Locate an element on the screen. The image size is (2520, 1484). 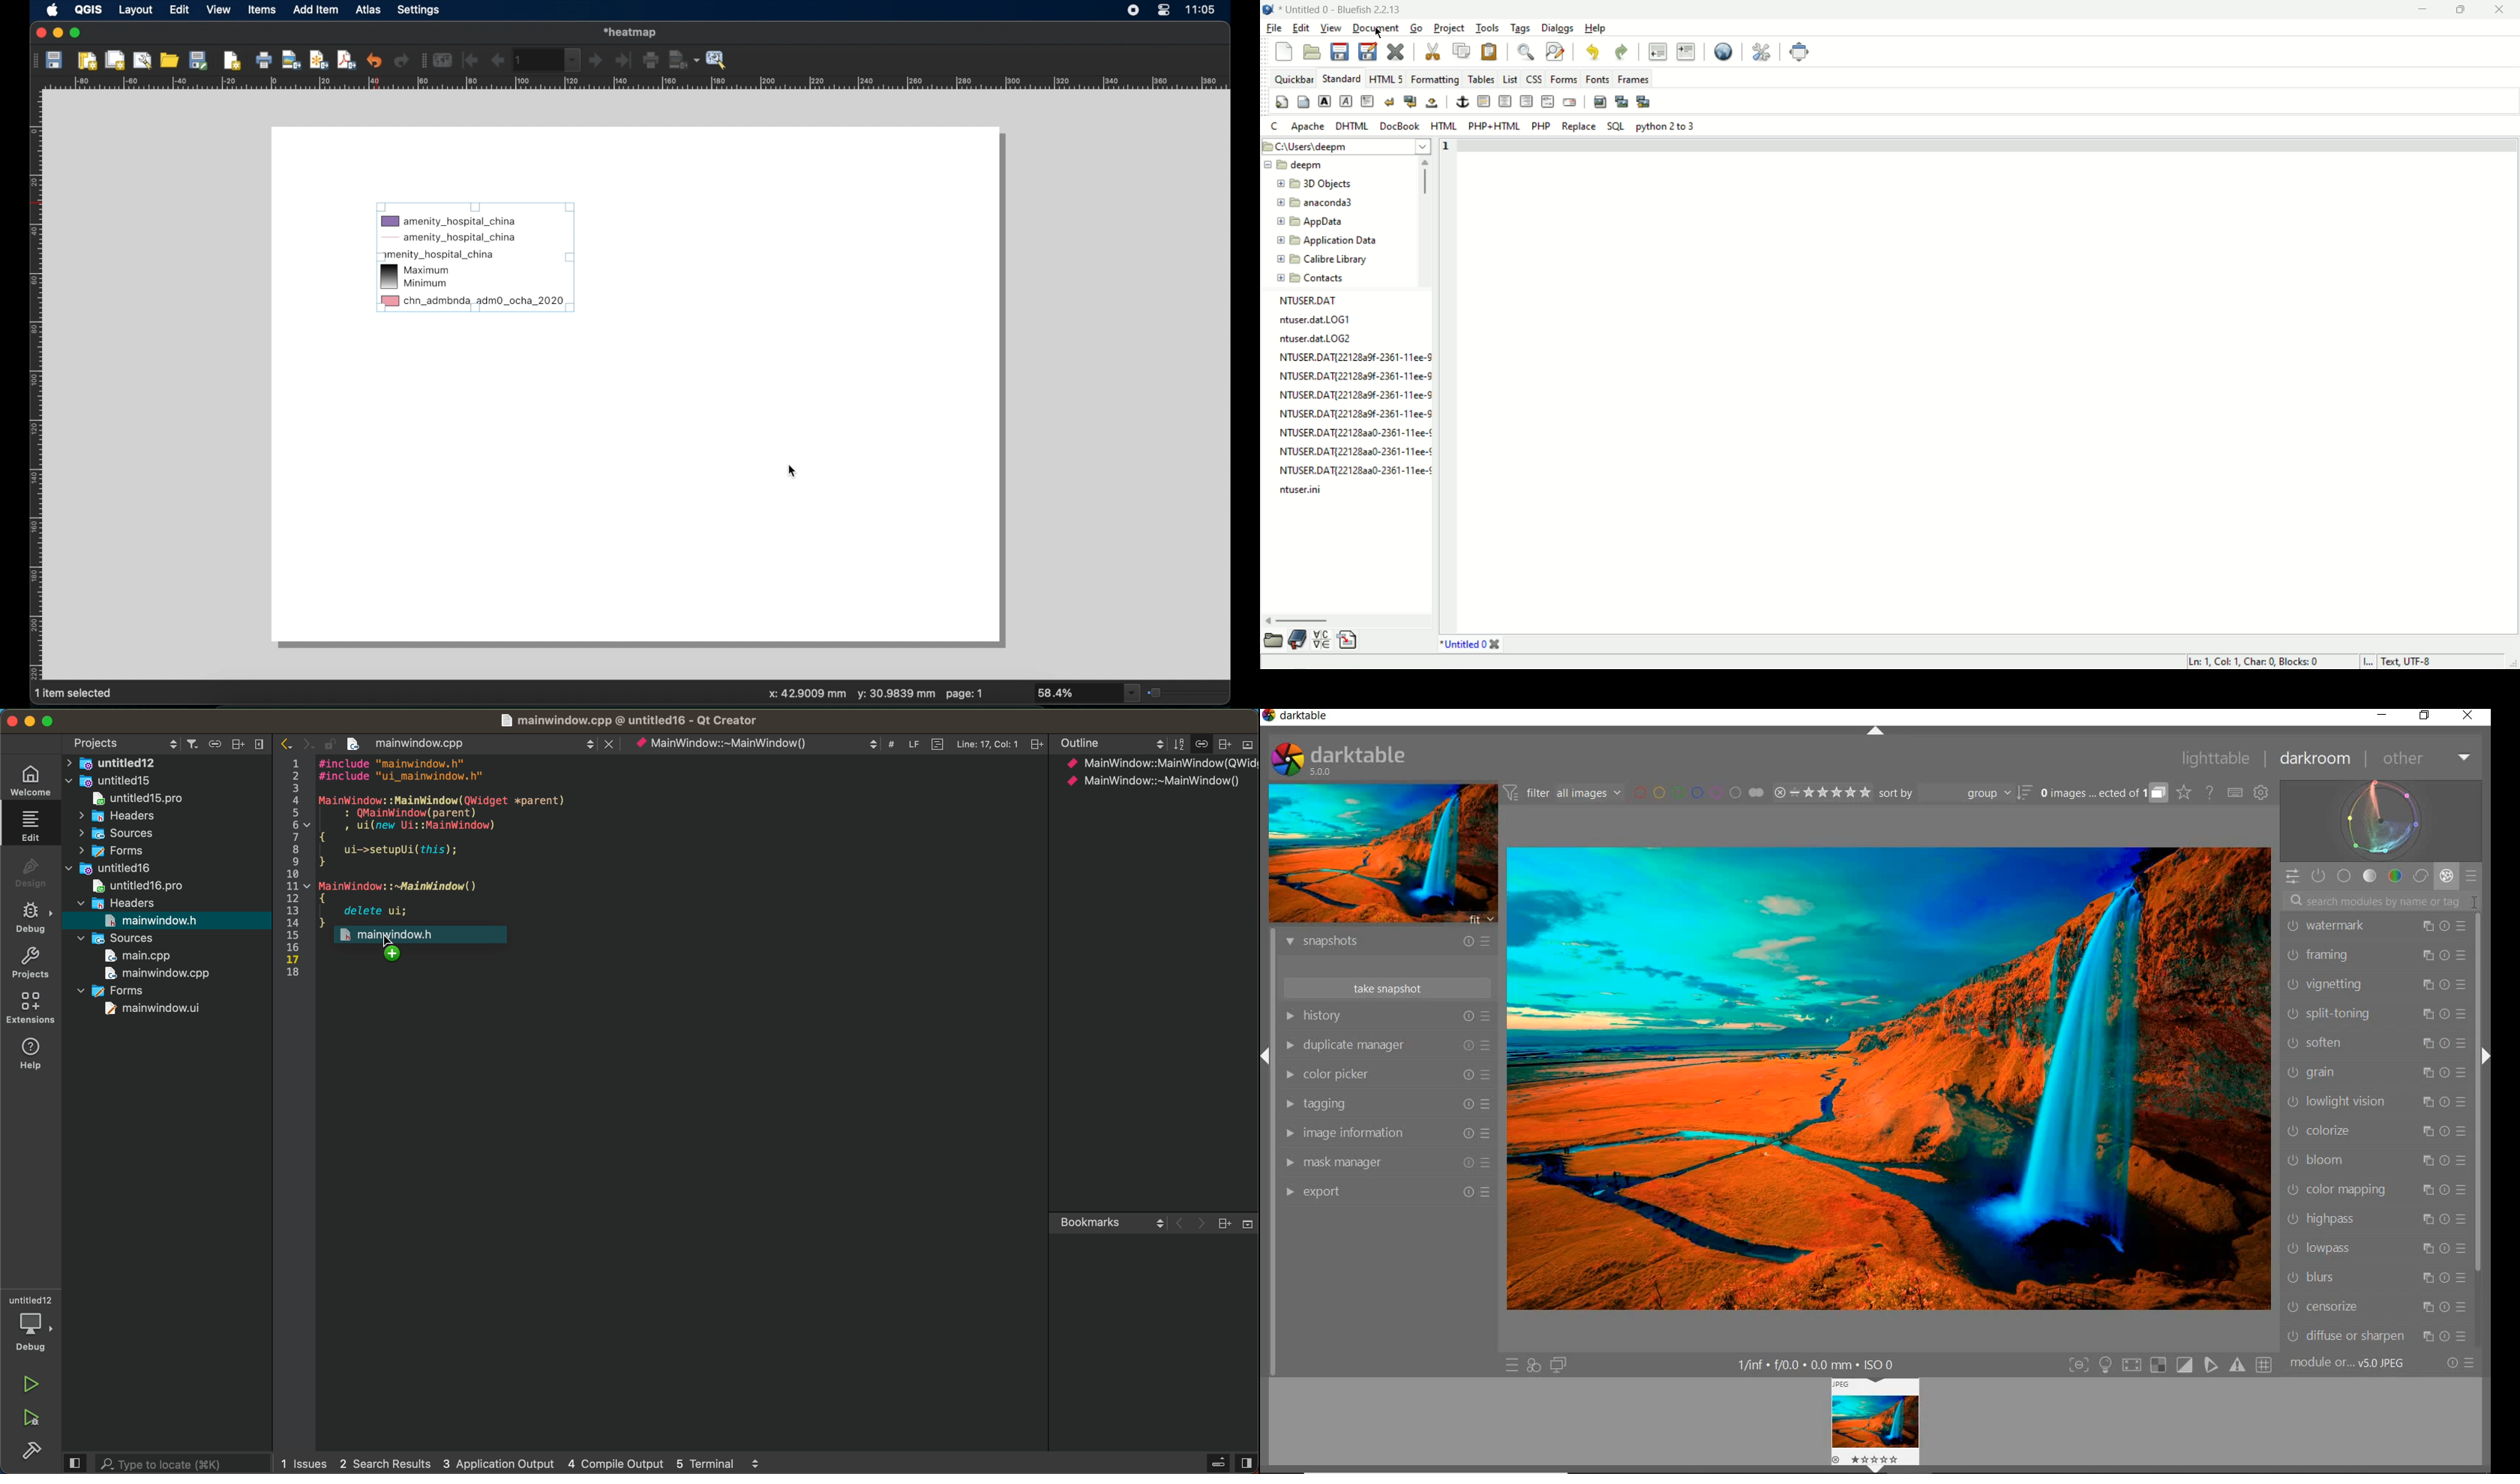
cursor is located at coordinates (1379, 34).